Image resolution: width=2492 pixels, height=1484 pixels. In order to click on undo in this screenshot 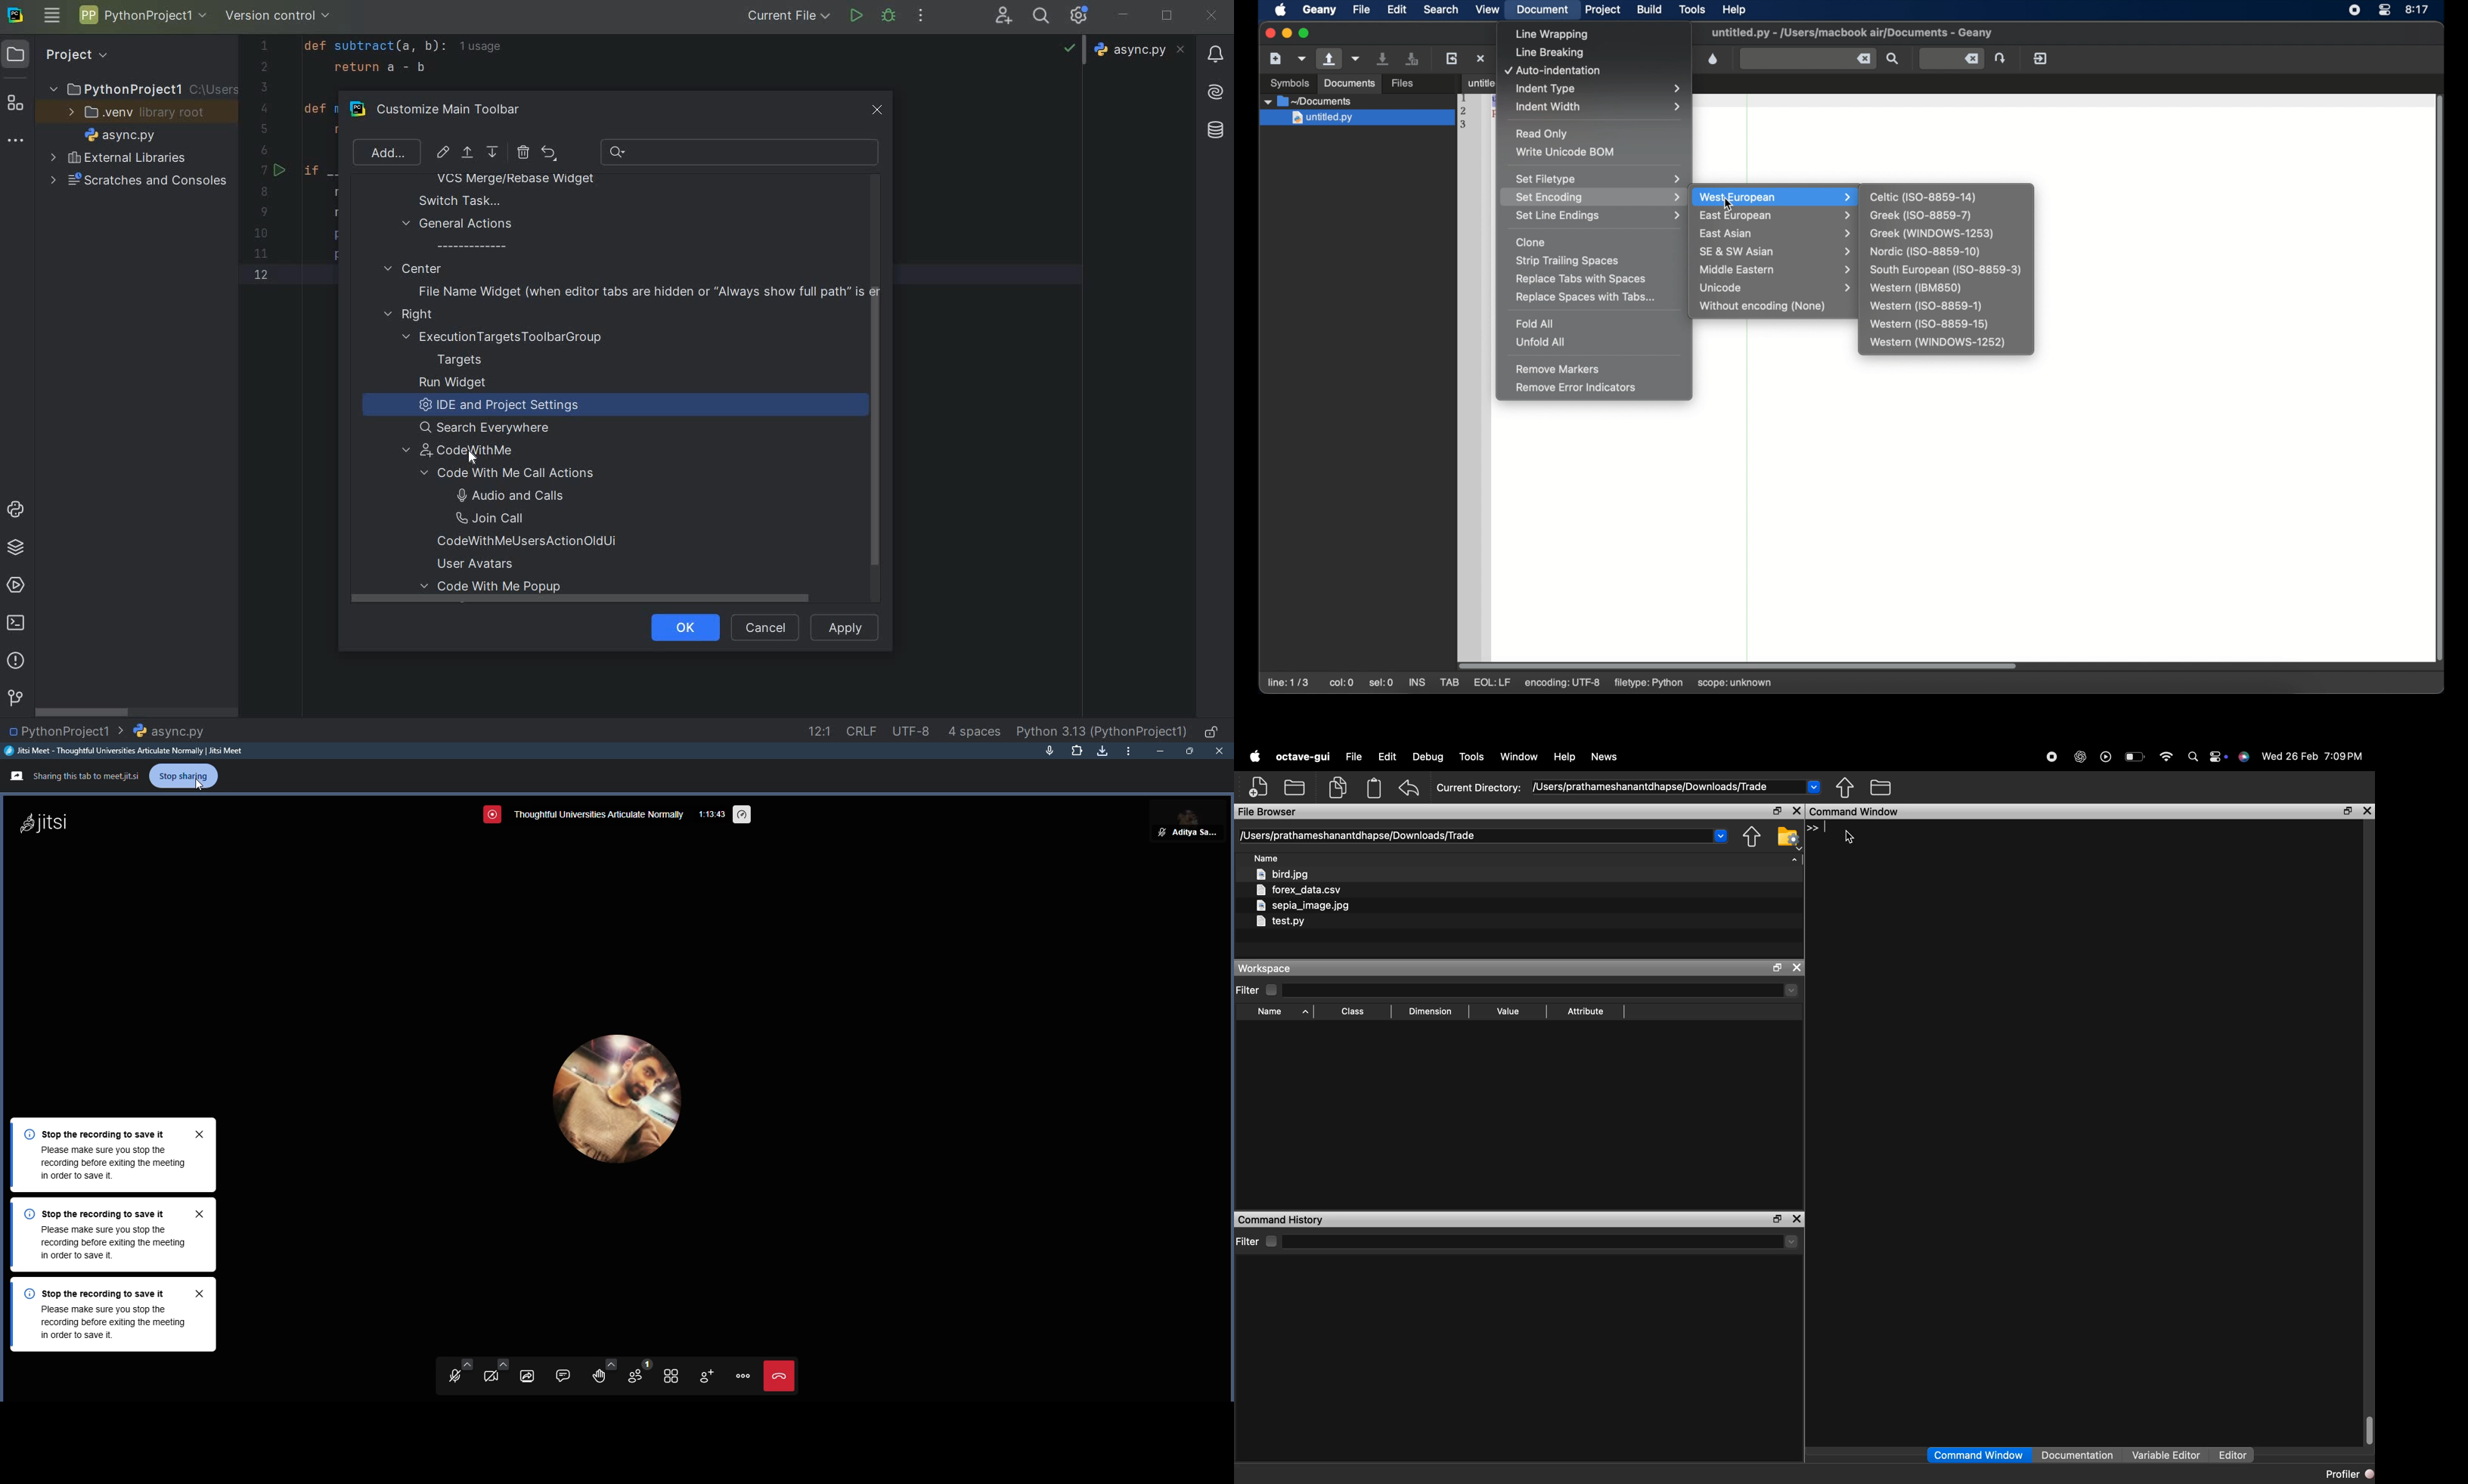, I will do `click(1410, 787)`.